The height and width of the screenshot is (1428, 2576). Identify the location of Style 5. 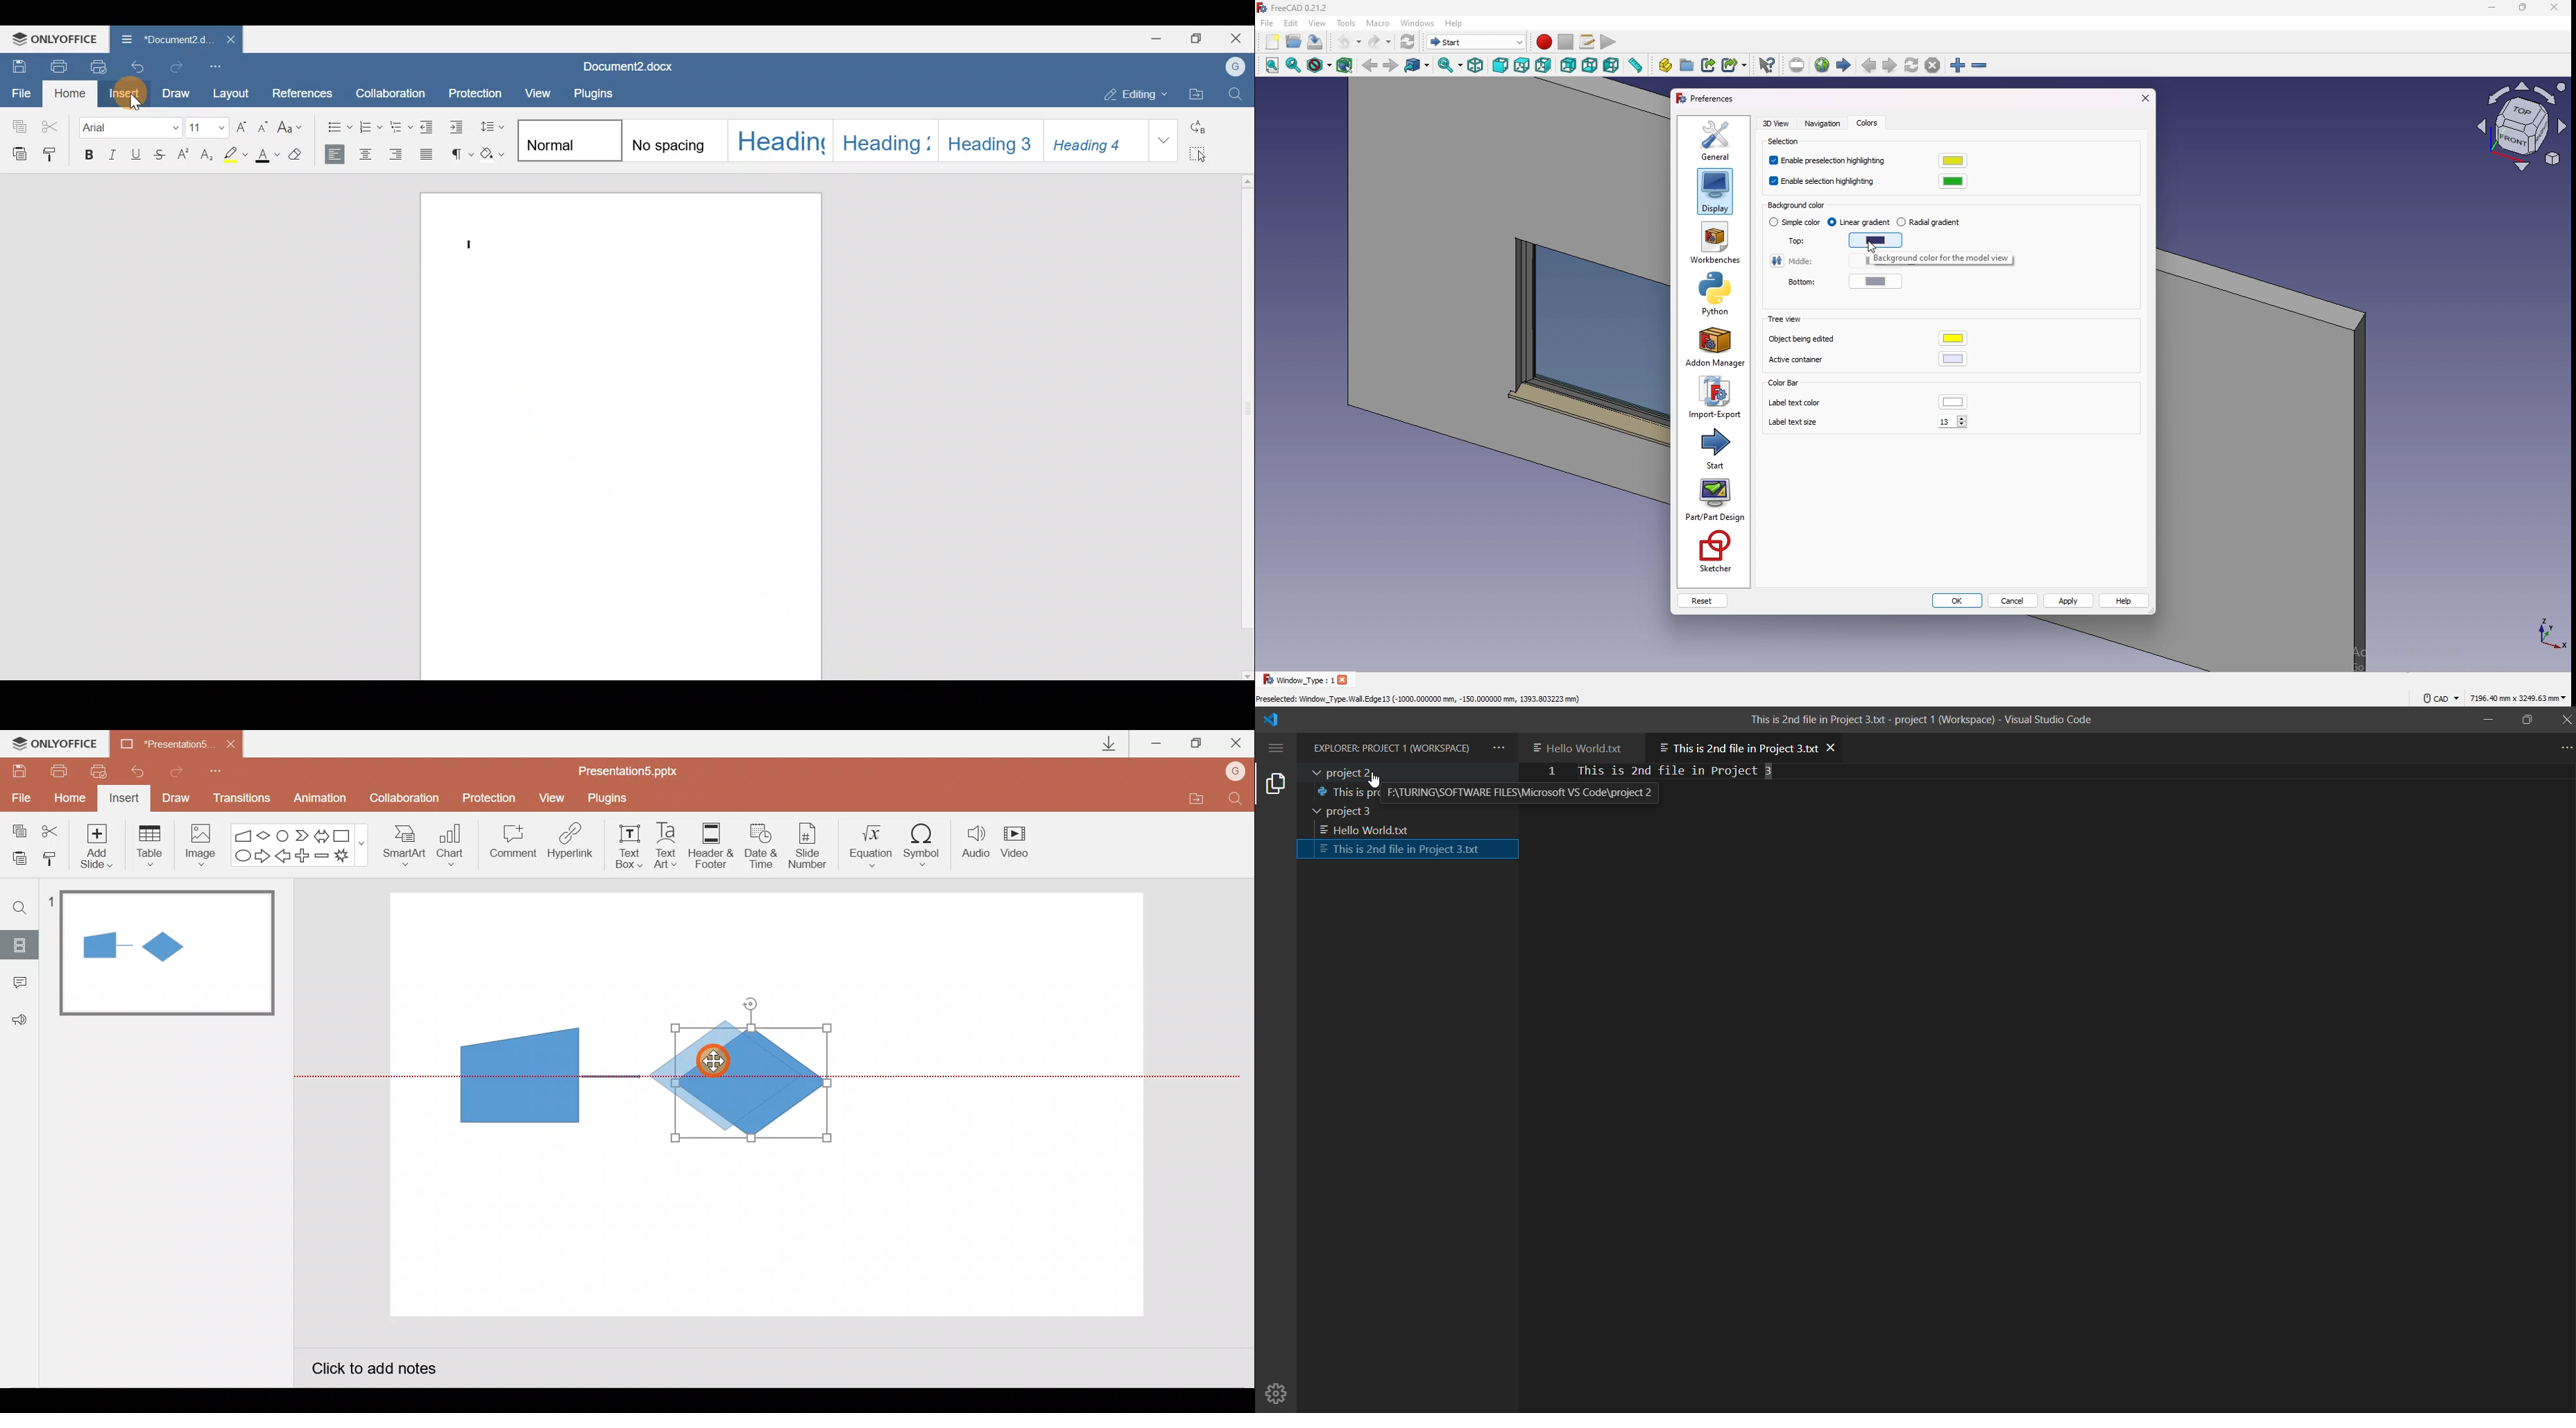
(993, 143).